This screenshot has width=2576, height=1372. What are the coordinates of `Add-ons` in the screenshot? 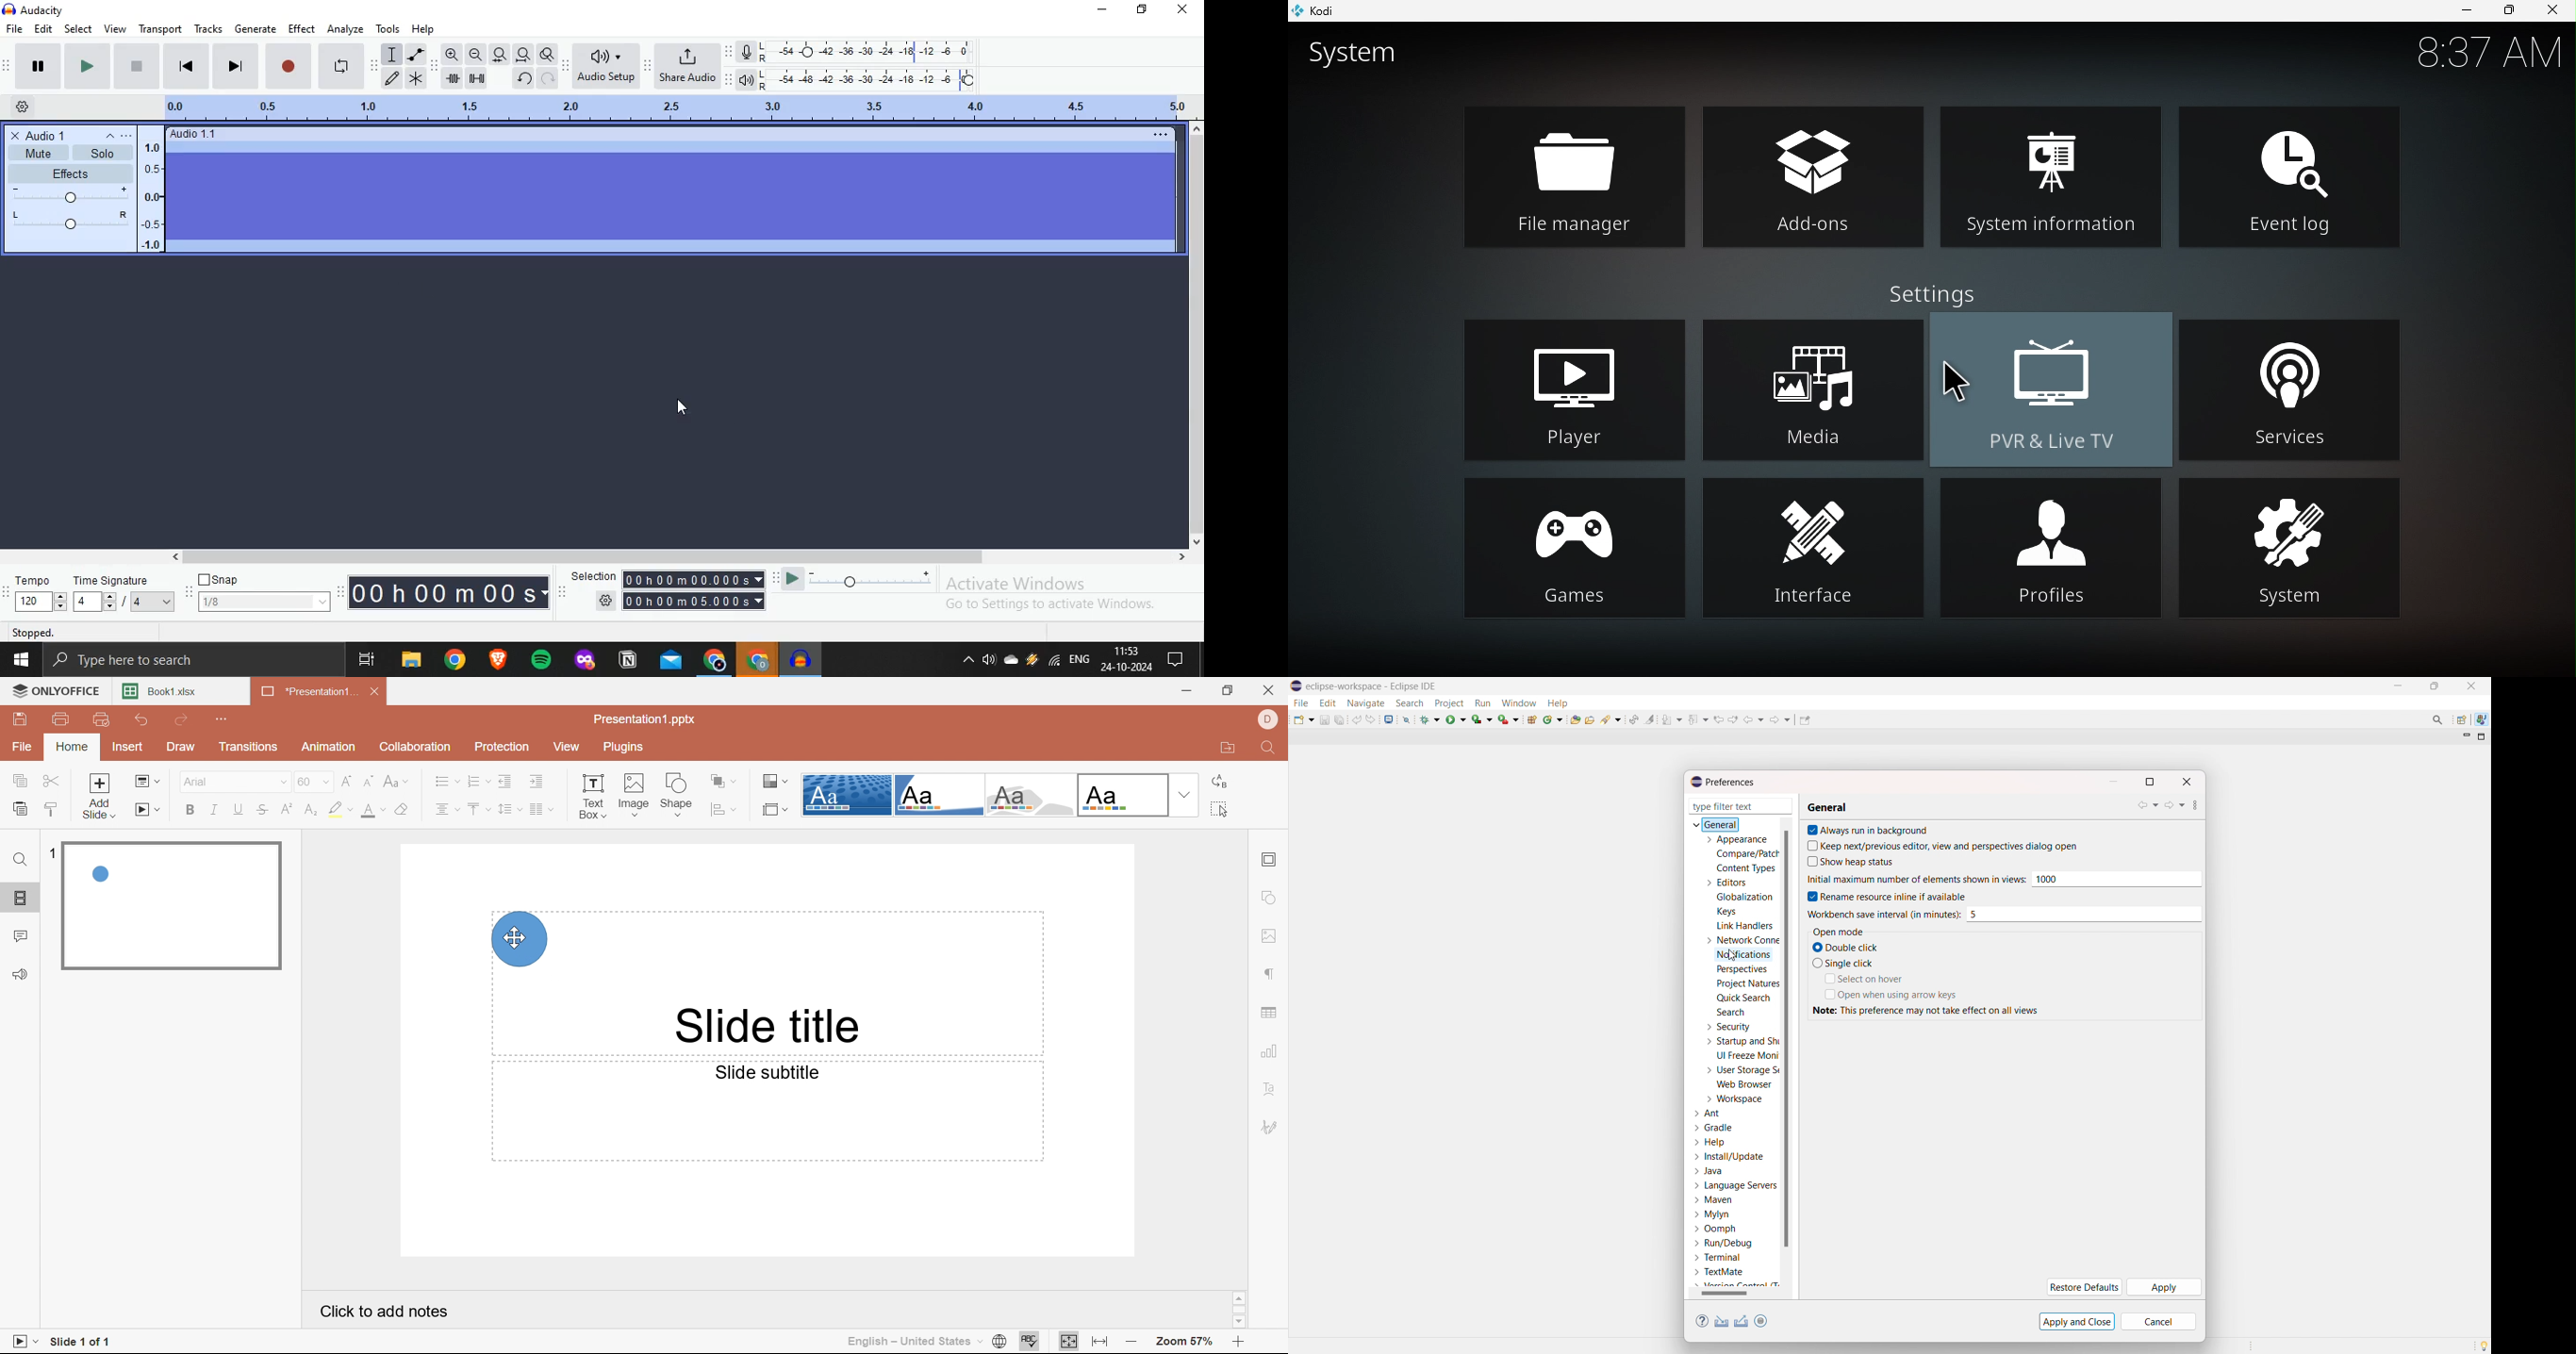 It's located at (1809, 175).